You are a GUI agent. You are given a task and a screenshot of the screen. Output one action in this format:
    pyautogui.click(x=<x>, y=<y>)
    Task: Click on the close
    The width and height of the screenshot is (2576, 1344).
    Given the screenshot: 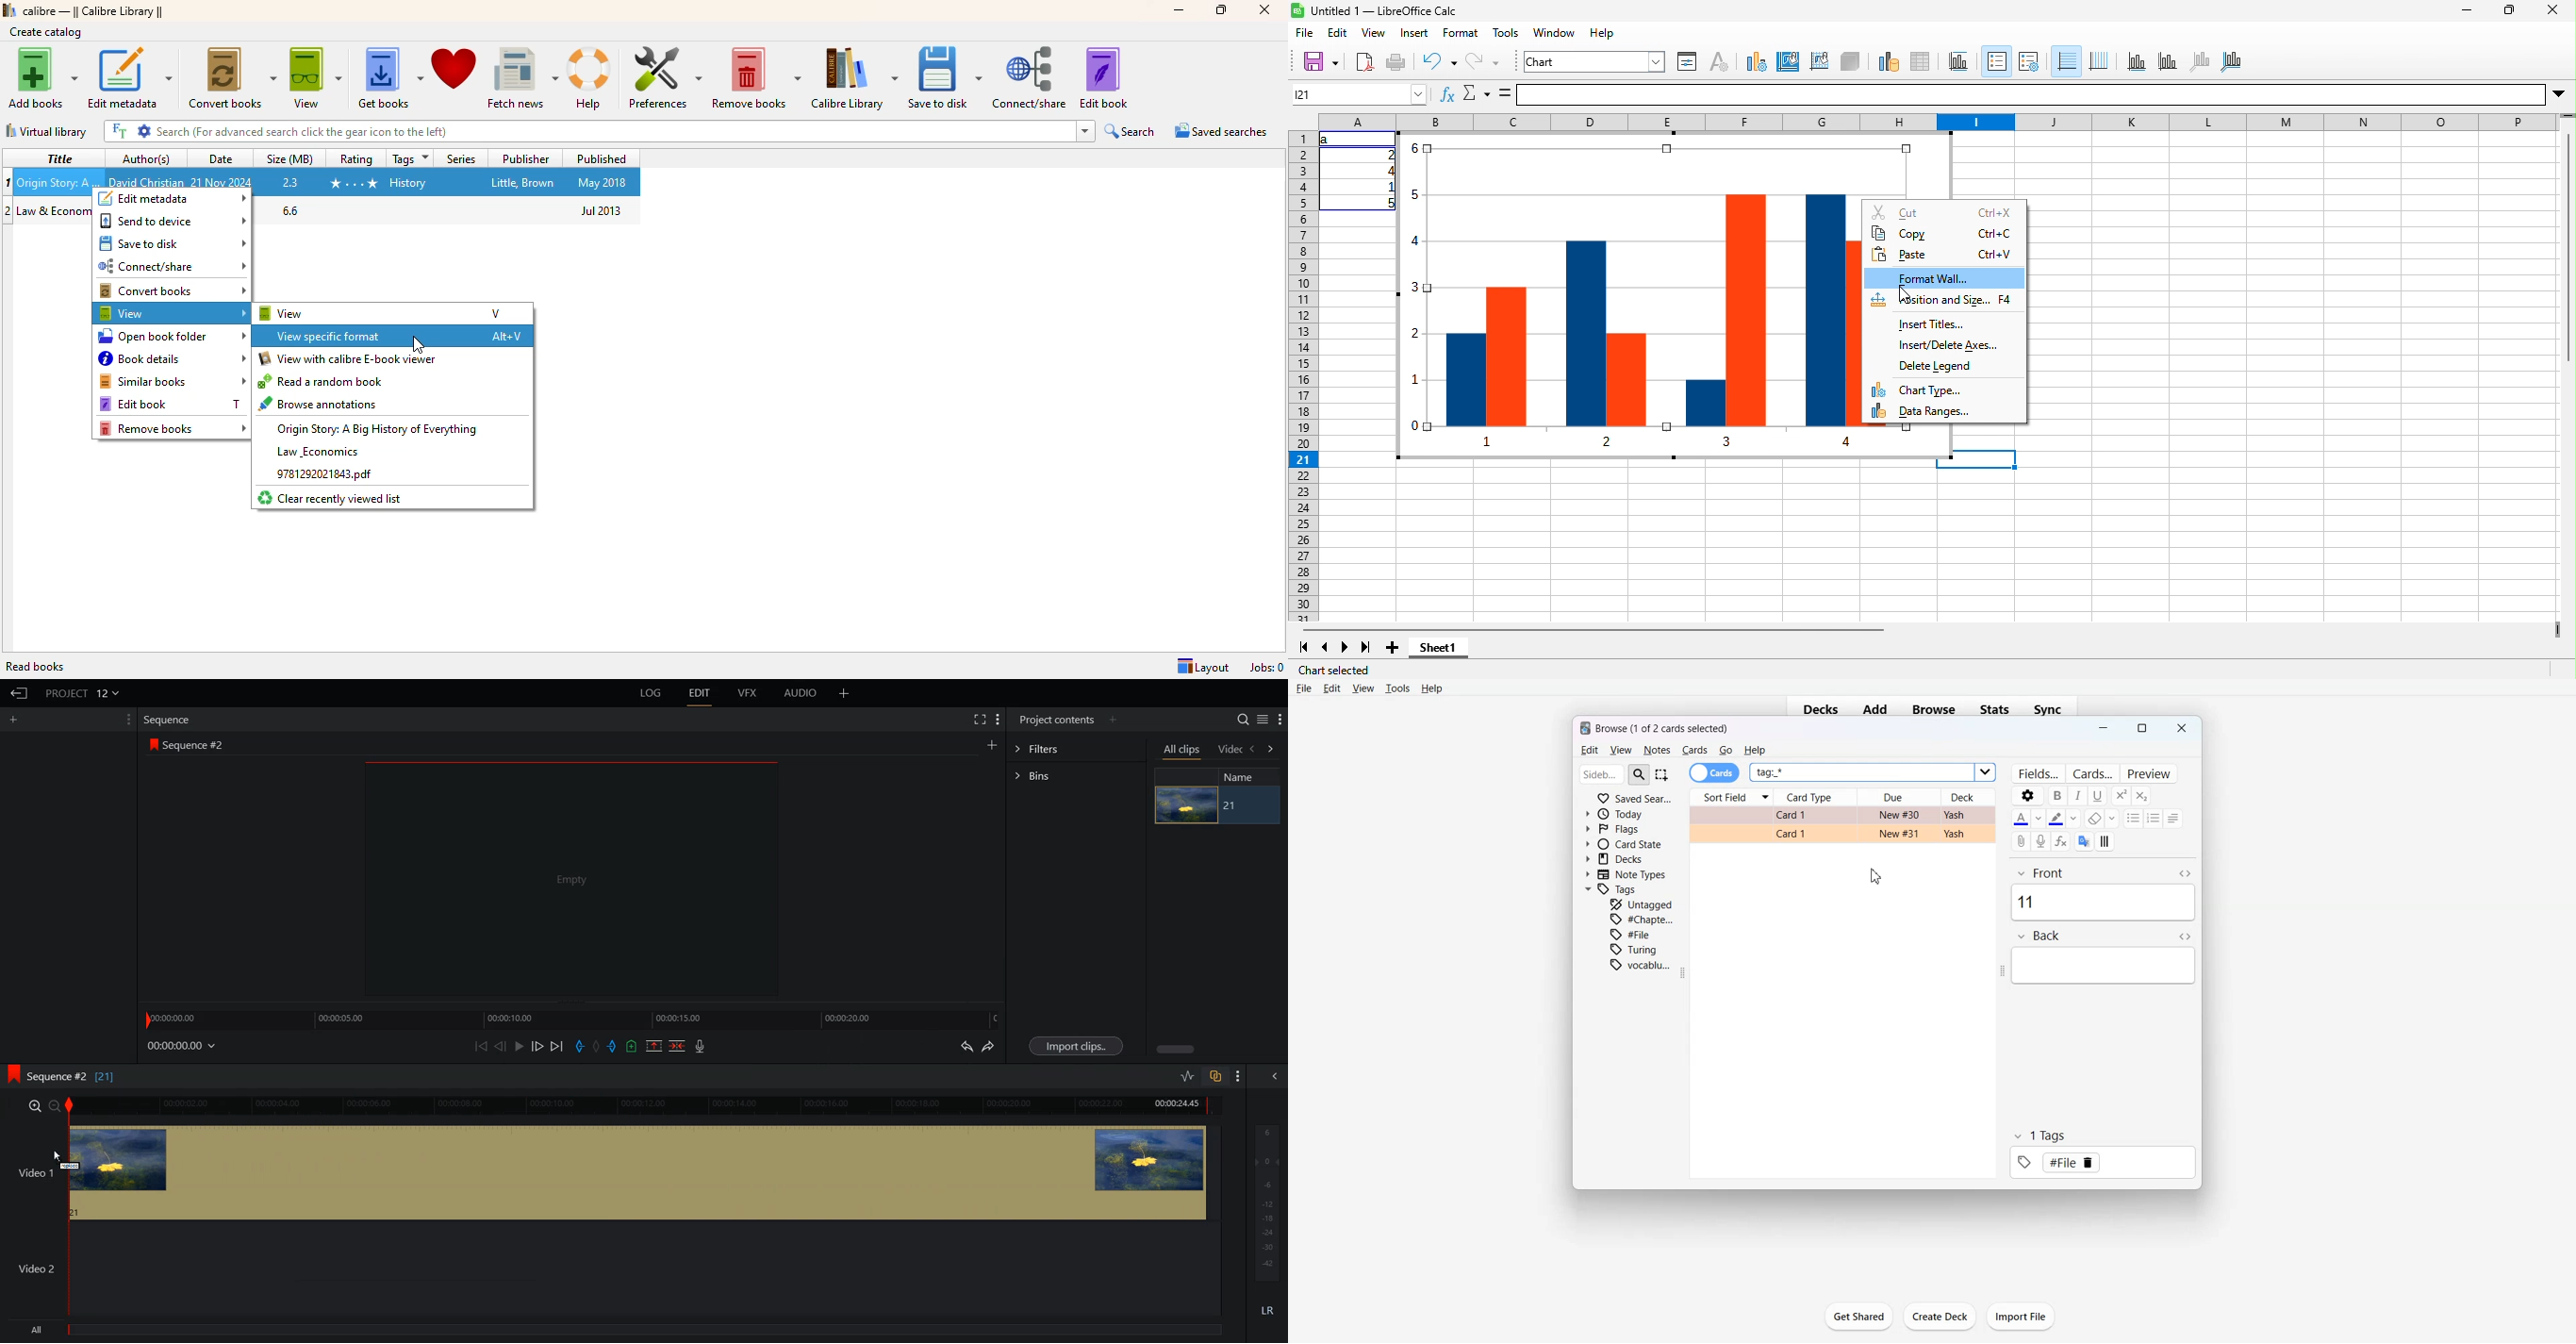 What is the action you would take?
    pyautogui.click(x=2552, y=10)
    